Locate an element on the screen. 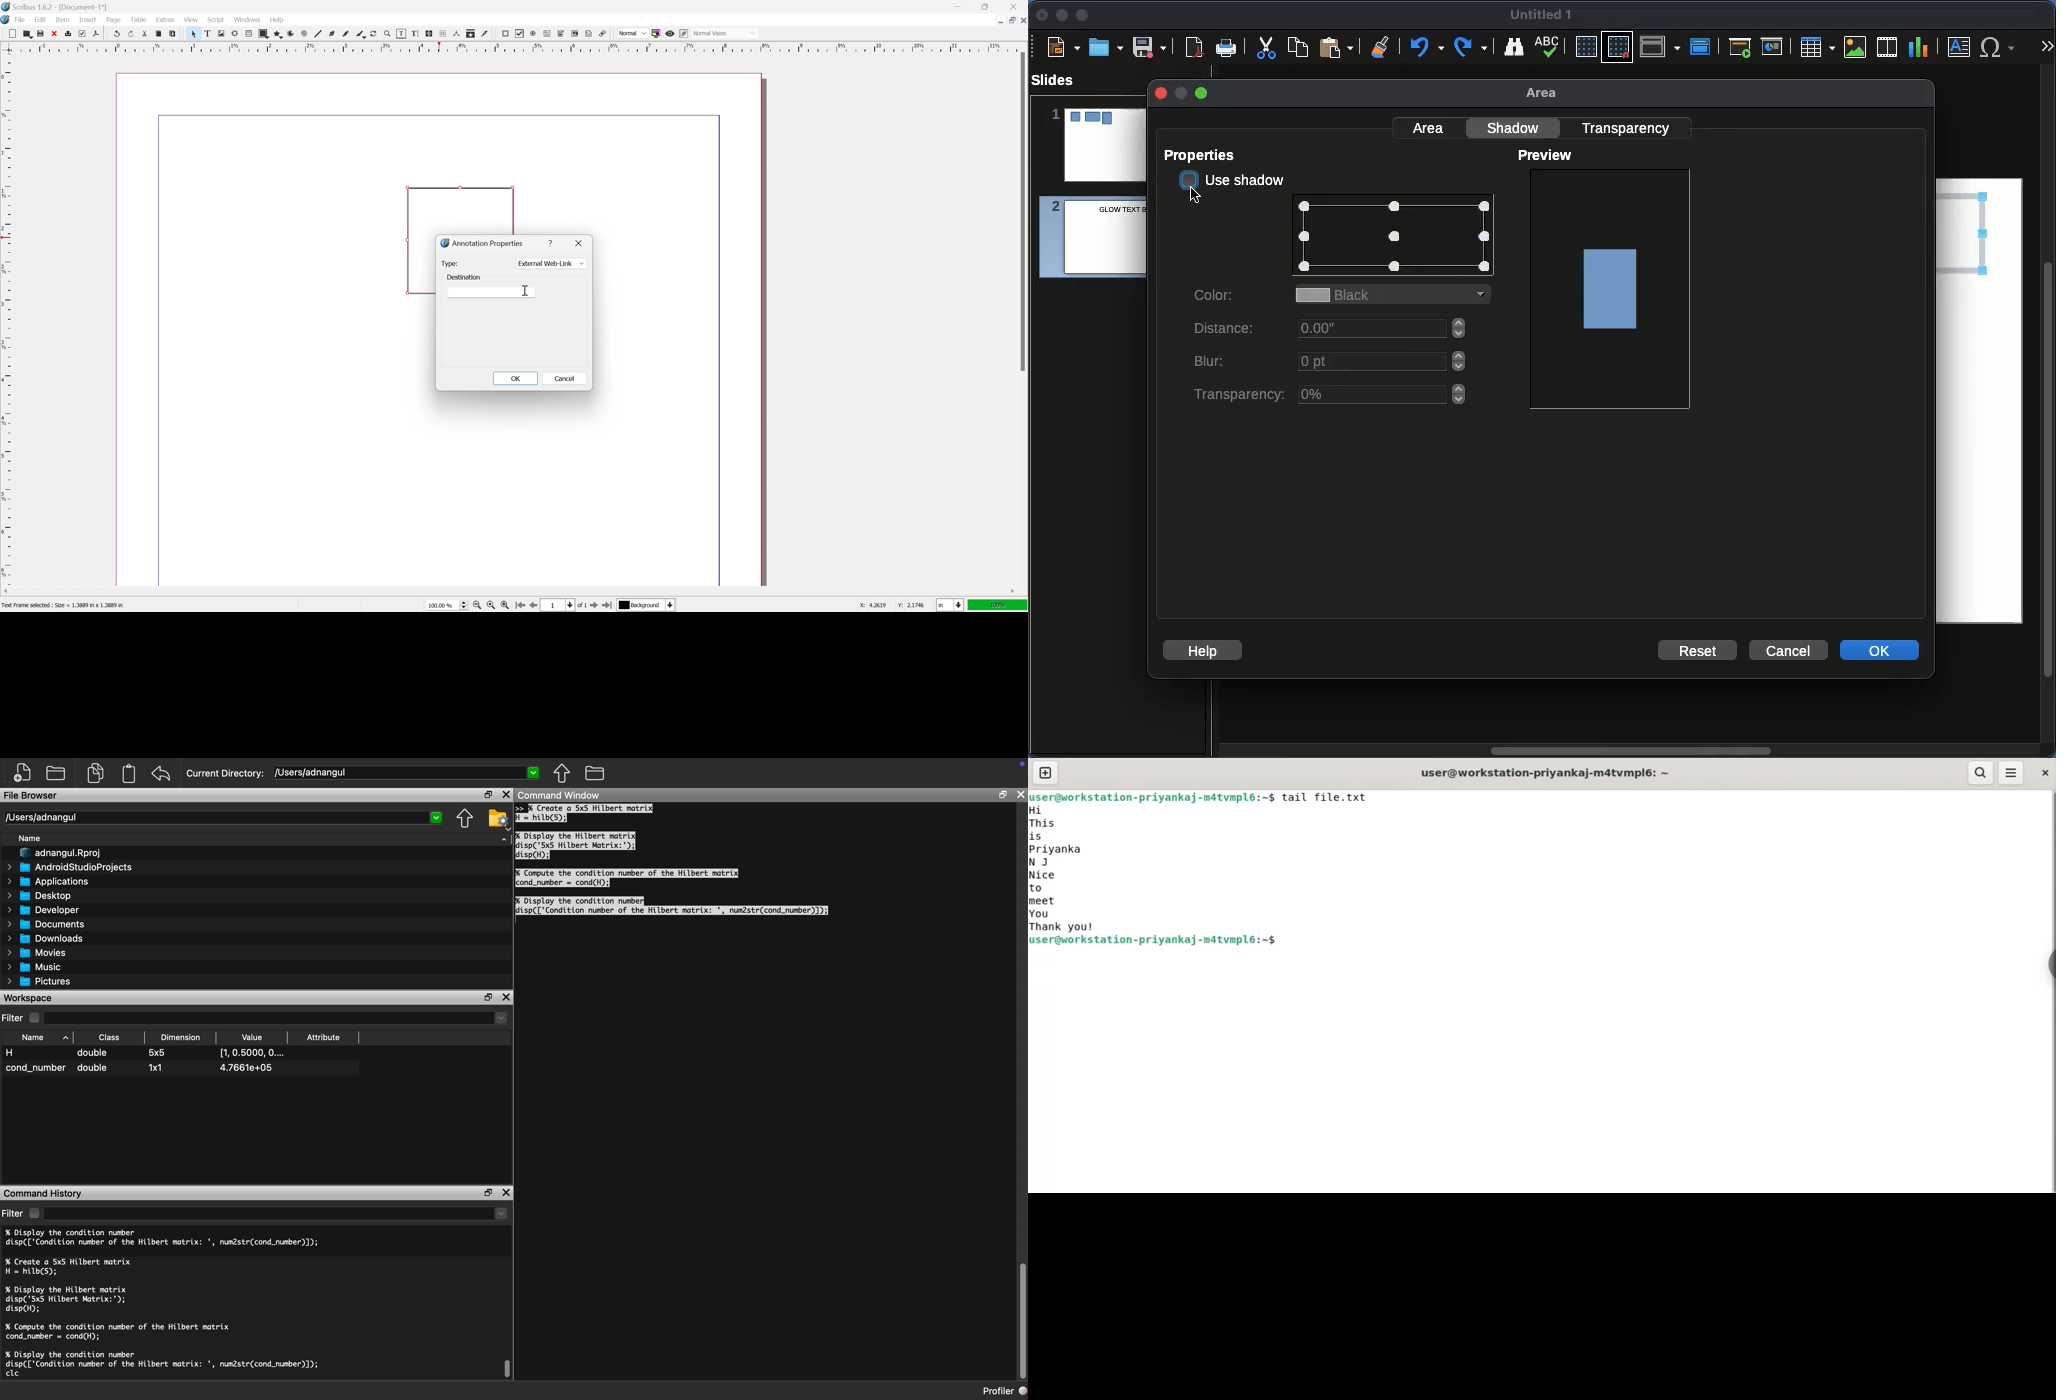 This screenshot has height=1400, width=2072. Help is located at coordinates (1203, 649).